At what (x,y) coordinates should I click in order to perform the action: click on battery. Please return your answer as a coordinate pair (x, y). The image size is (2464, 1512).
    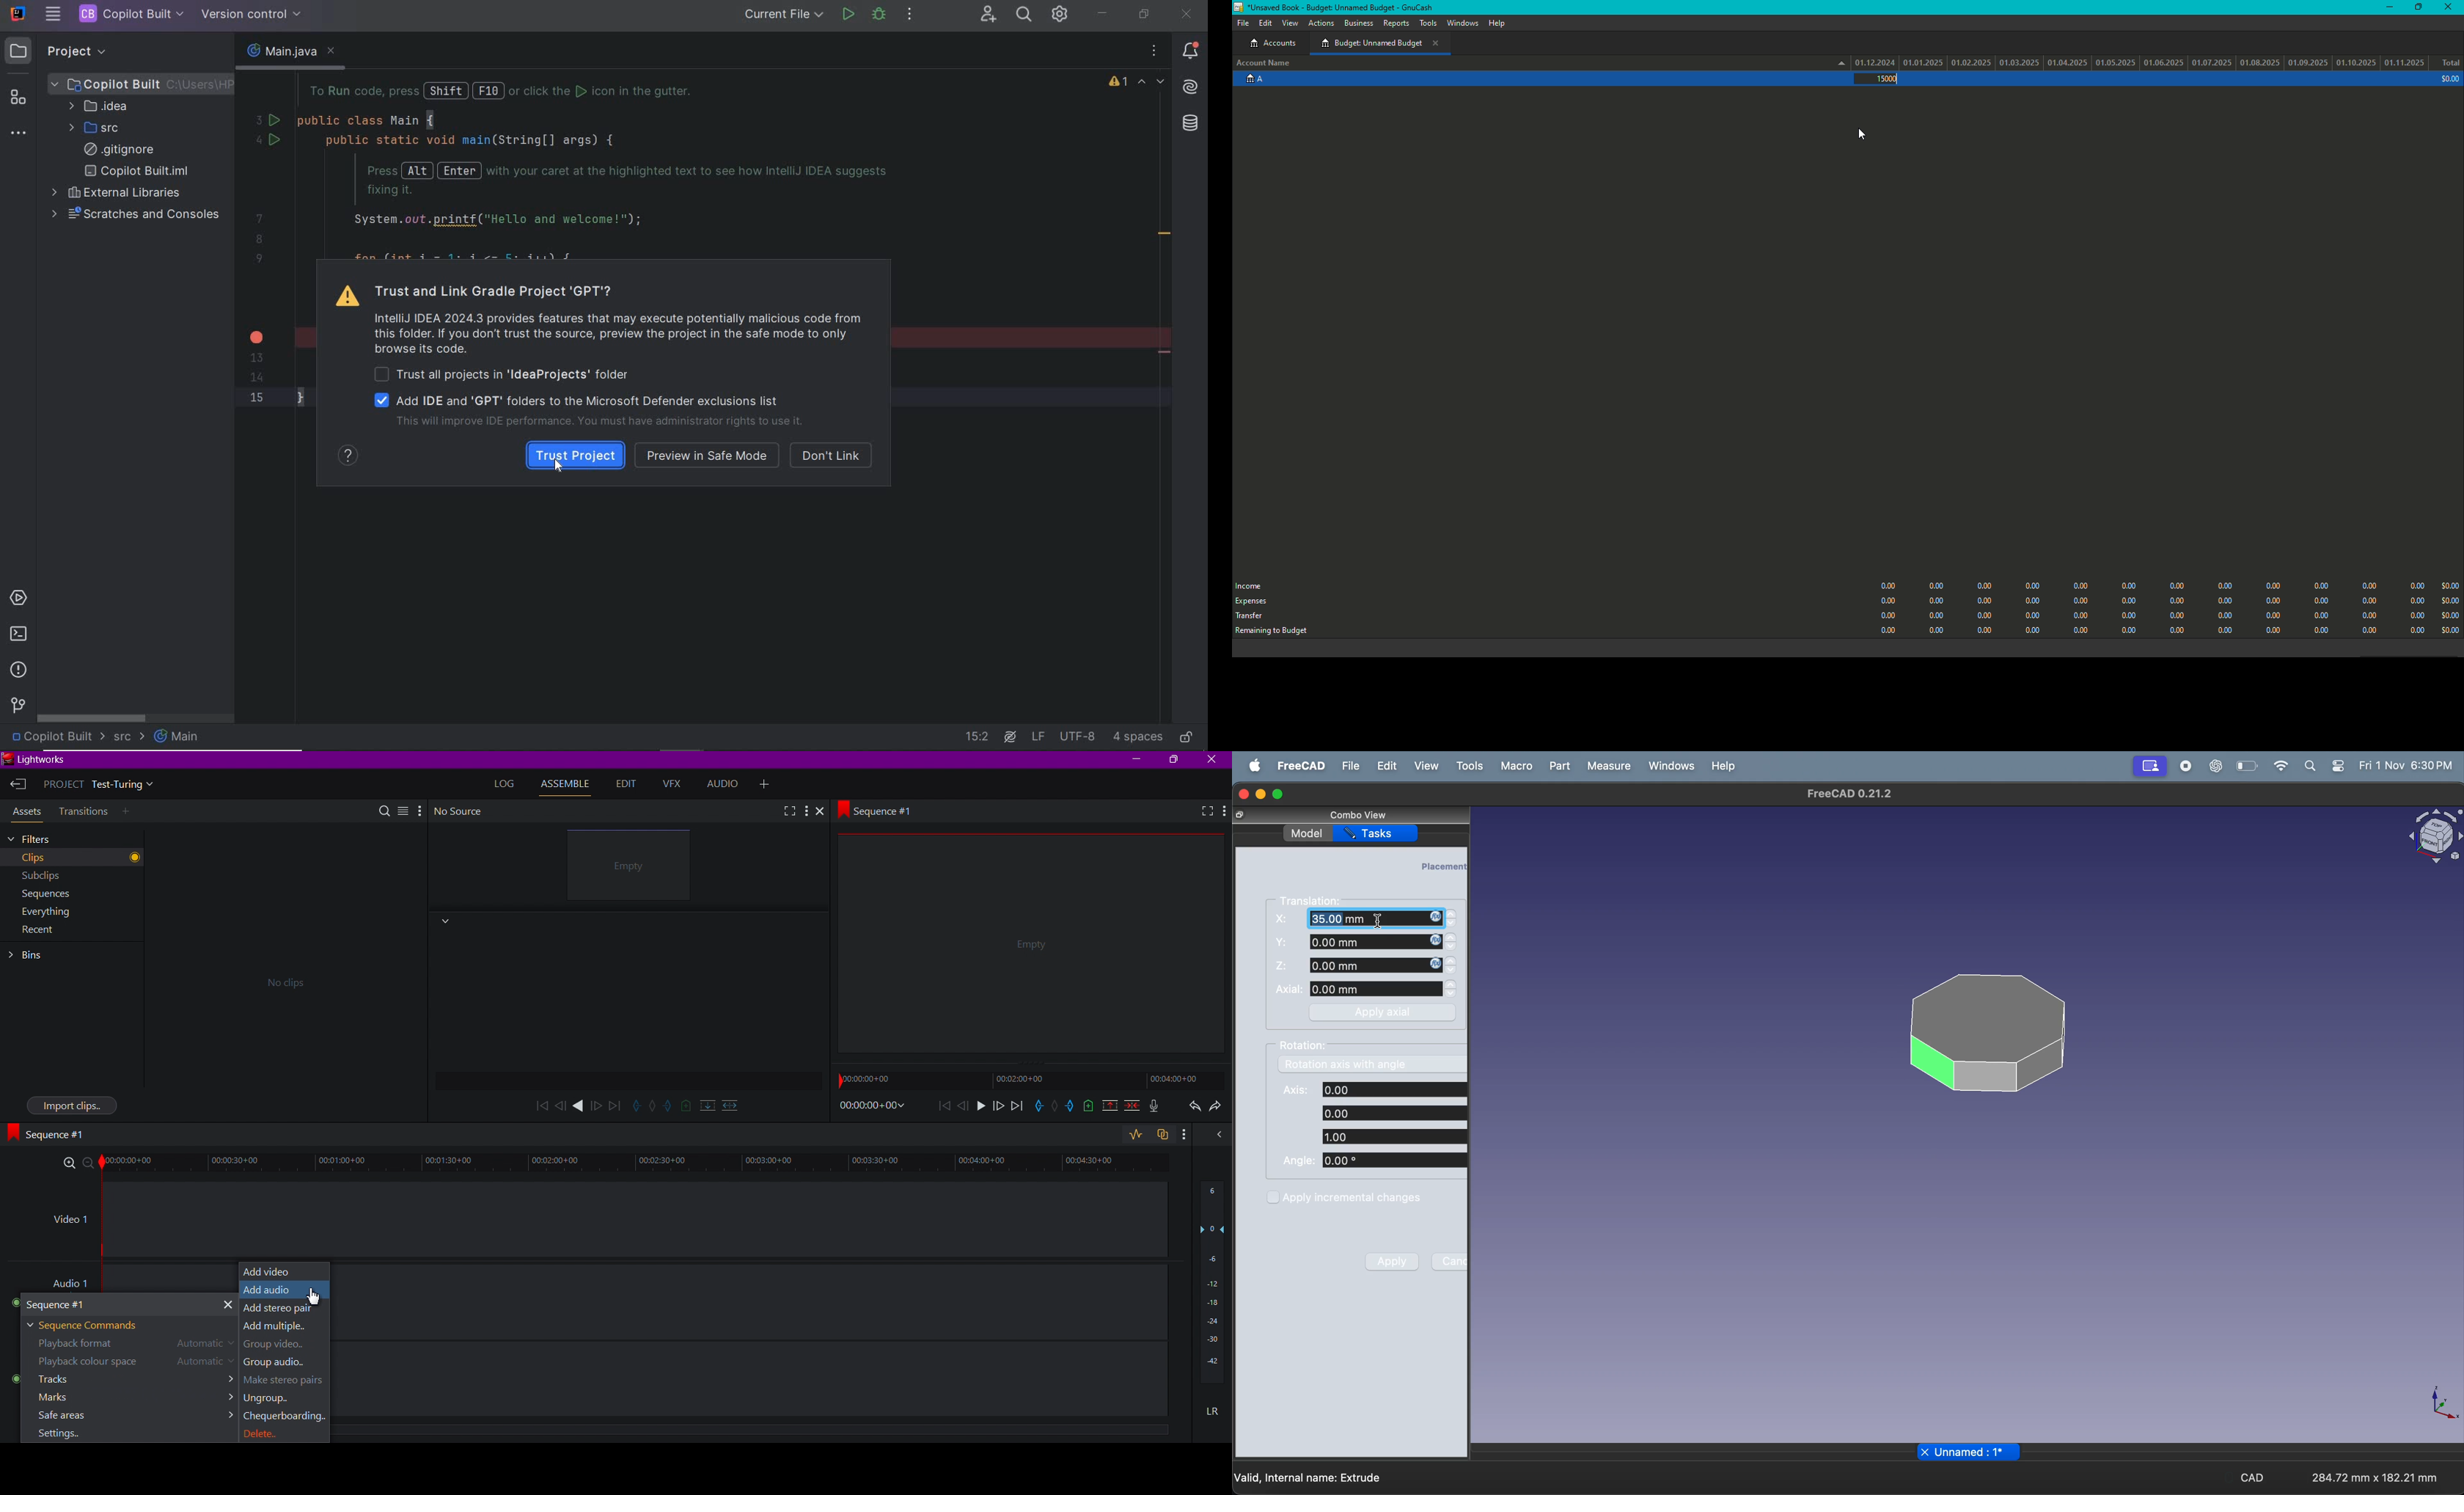
    Looking at the image, I should click on (2245, 766).